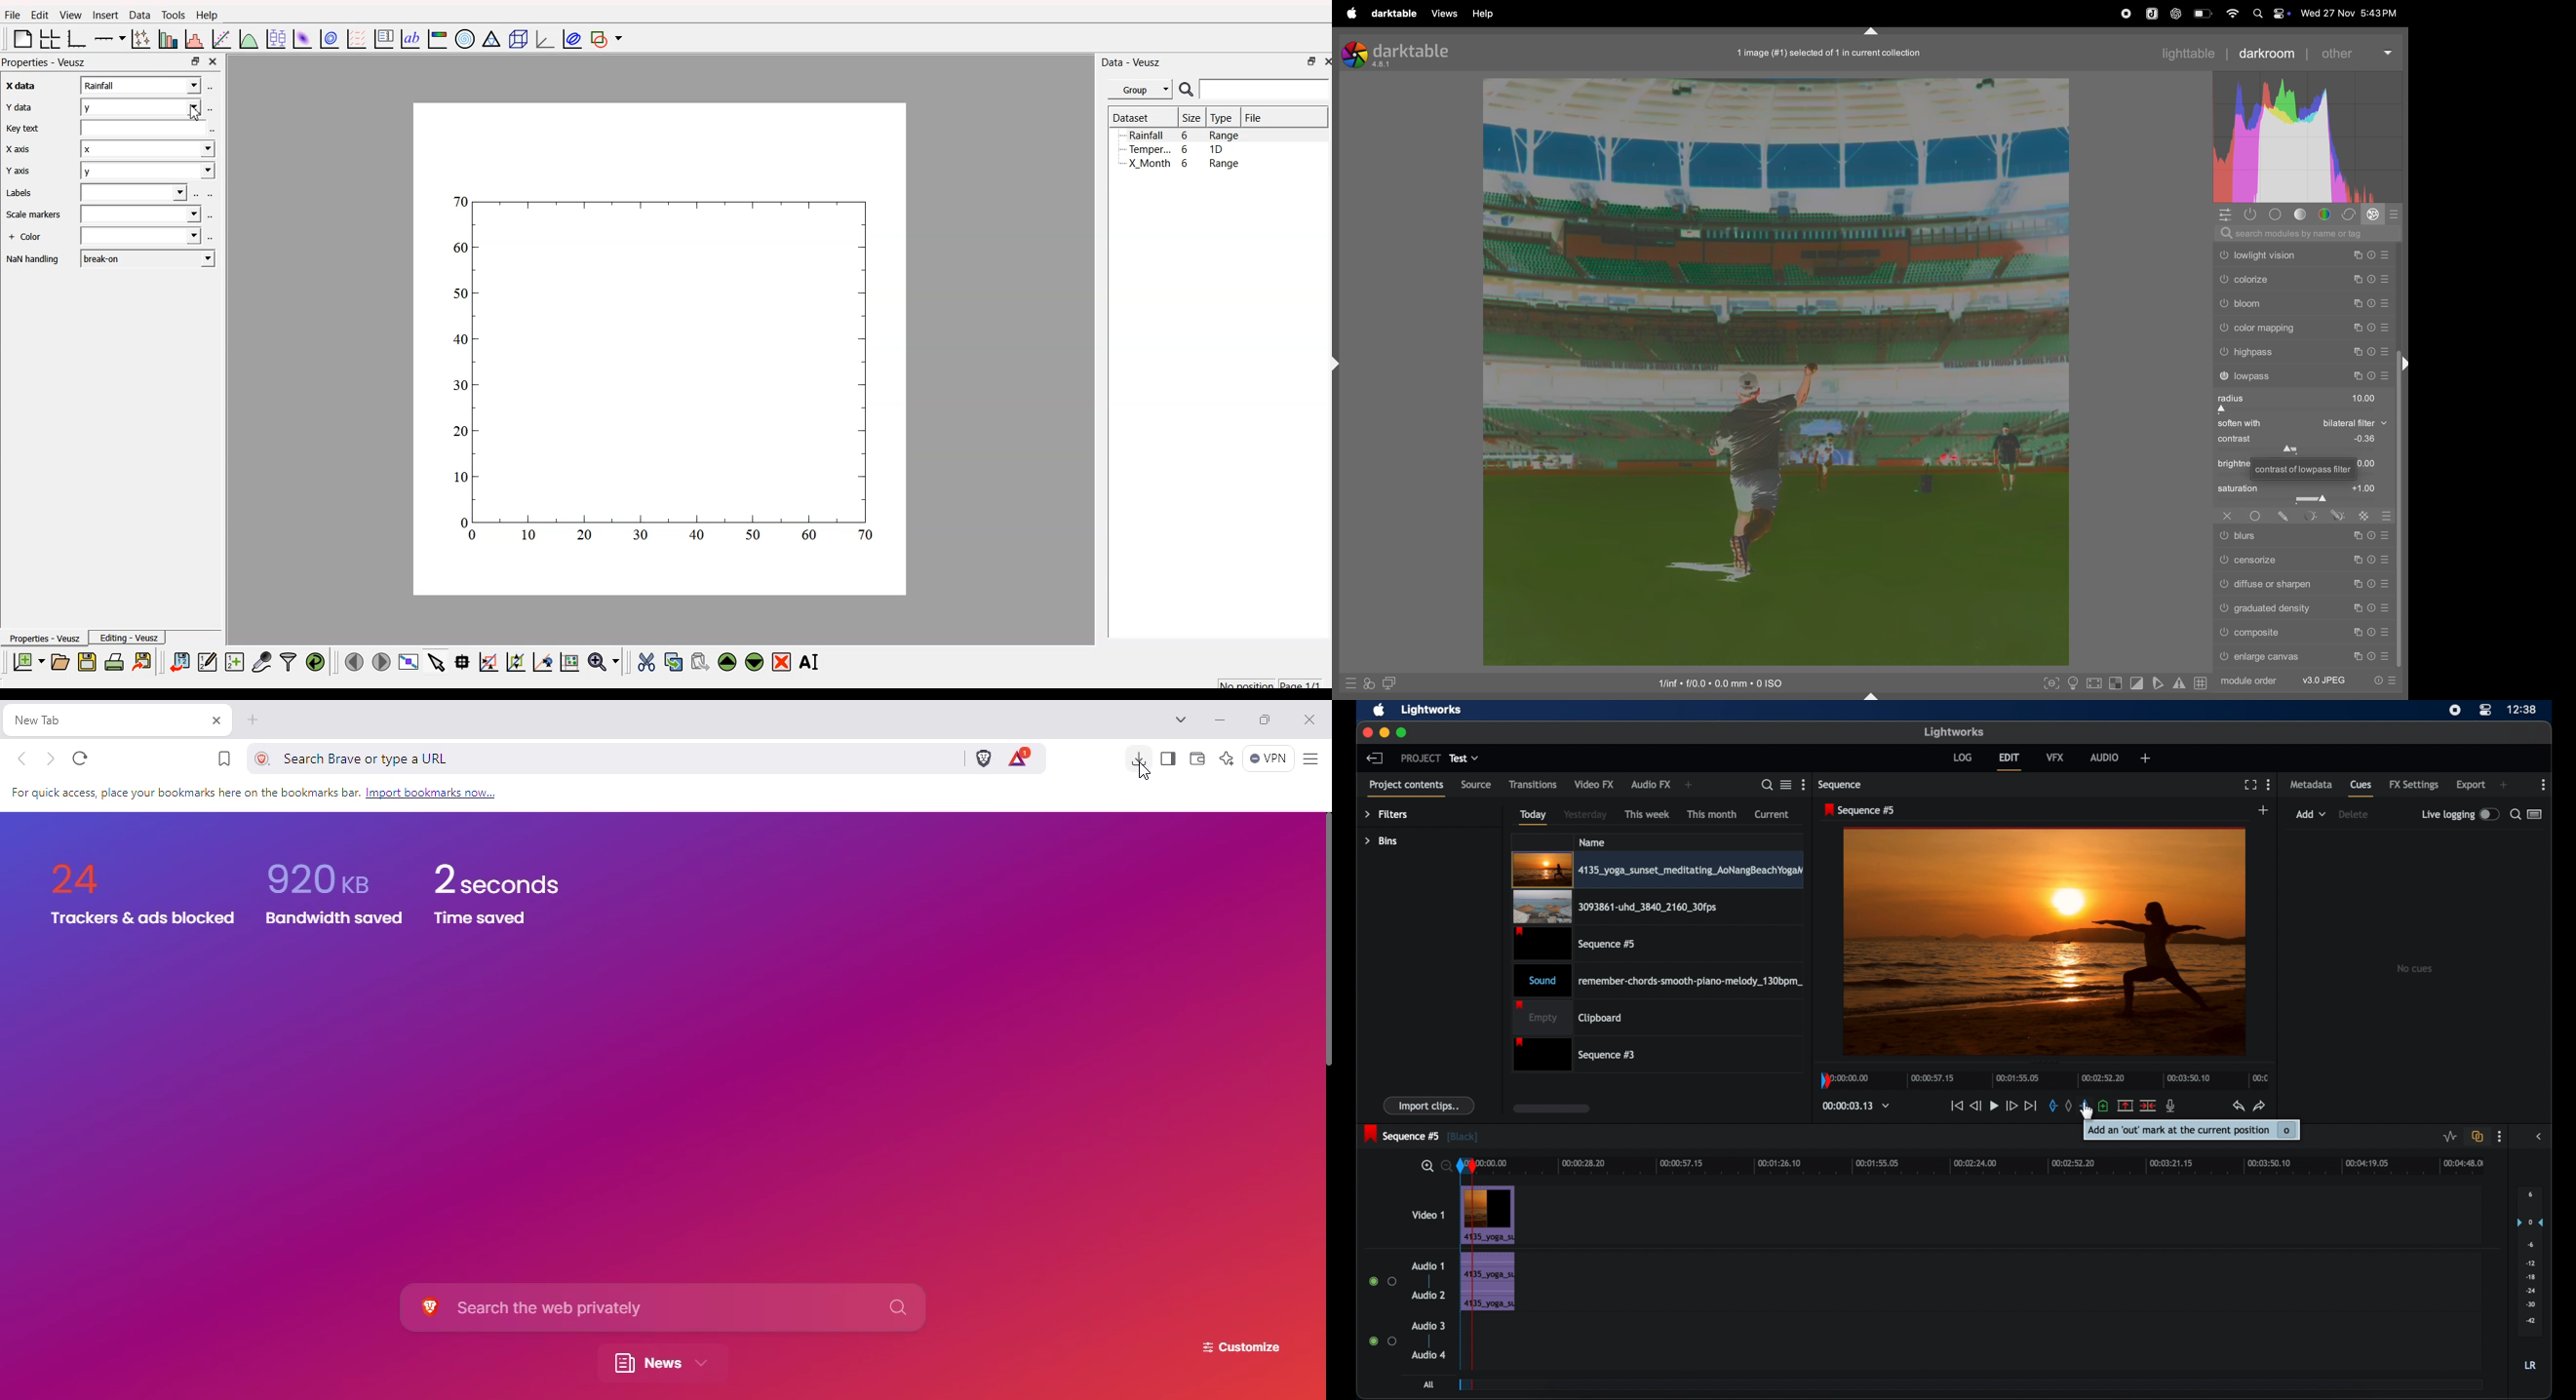 The image size is (2576, 1400). Describe the element at coordinates (2348, 215) in the screenshot. I see `correct` at that location.